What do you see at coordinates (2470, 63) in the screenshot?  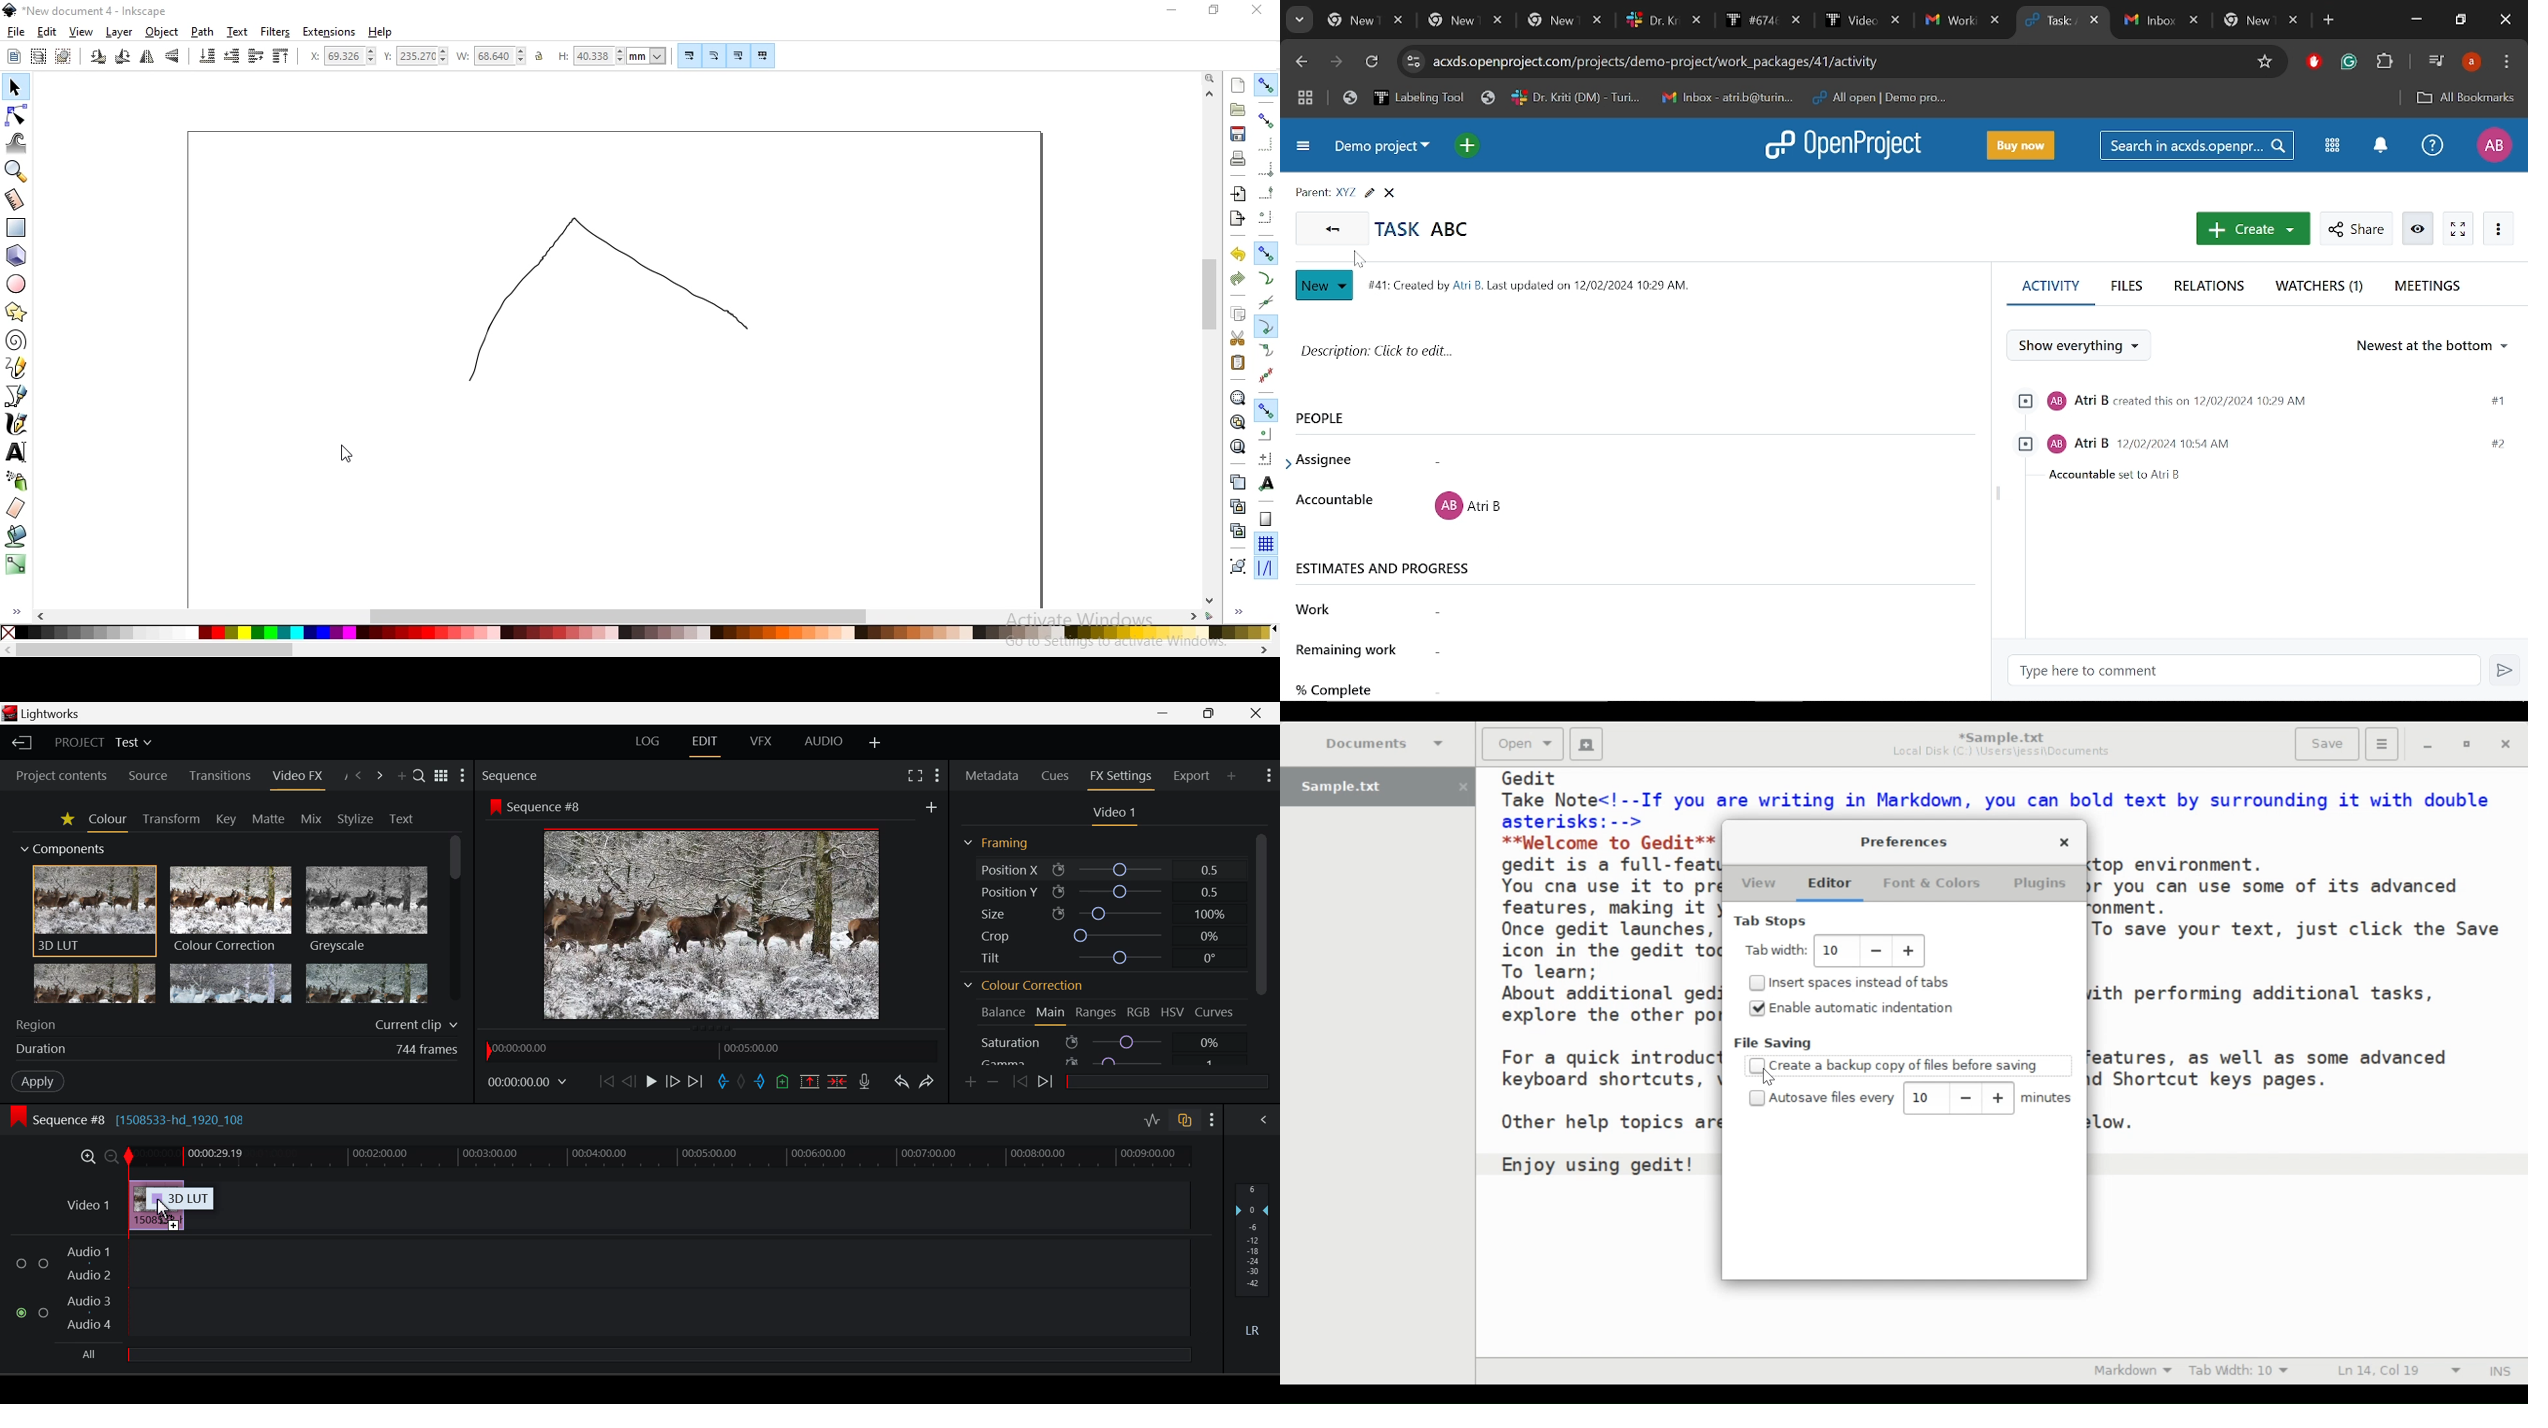 I see `Profile` at bounding box center [2470, 63].